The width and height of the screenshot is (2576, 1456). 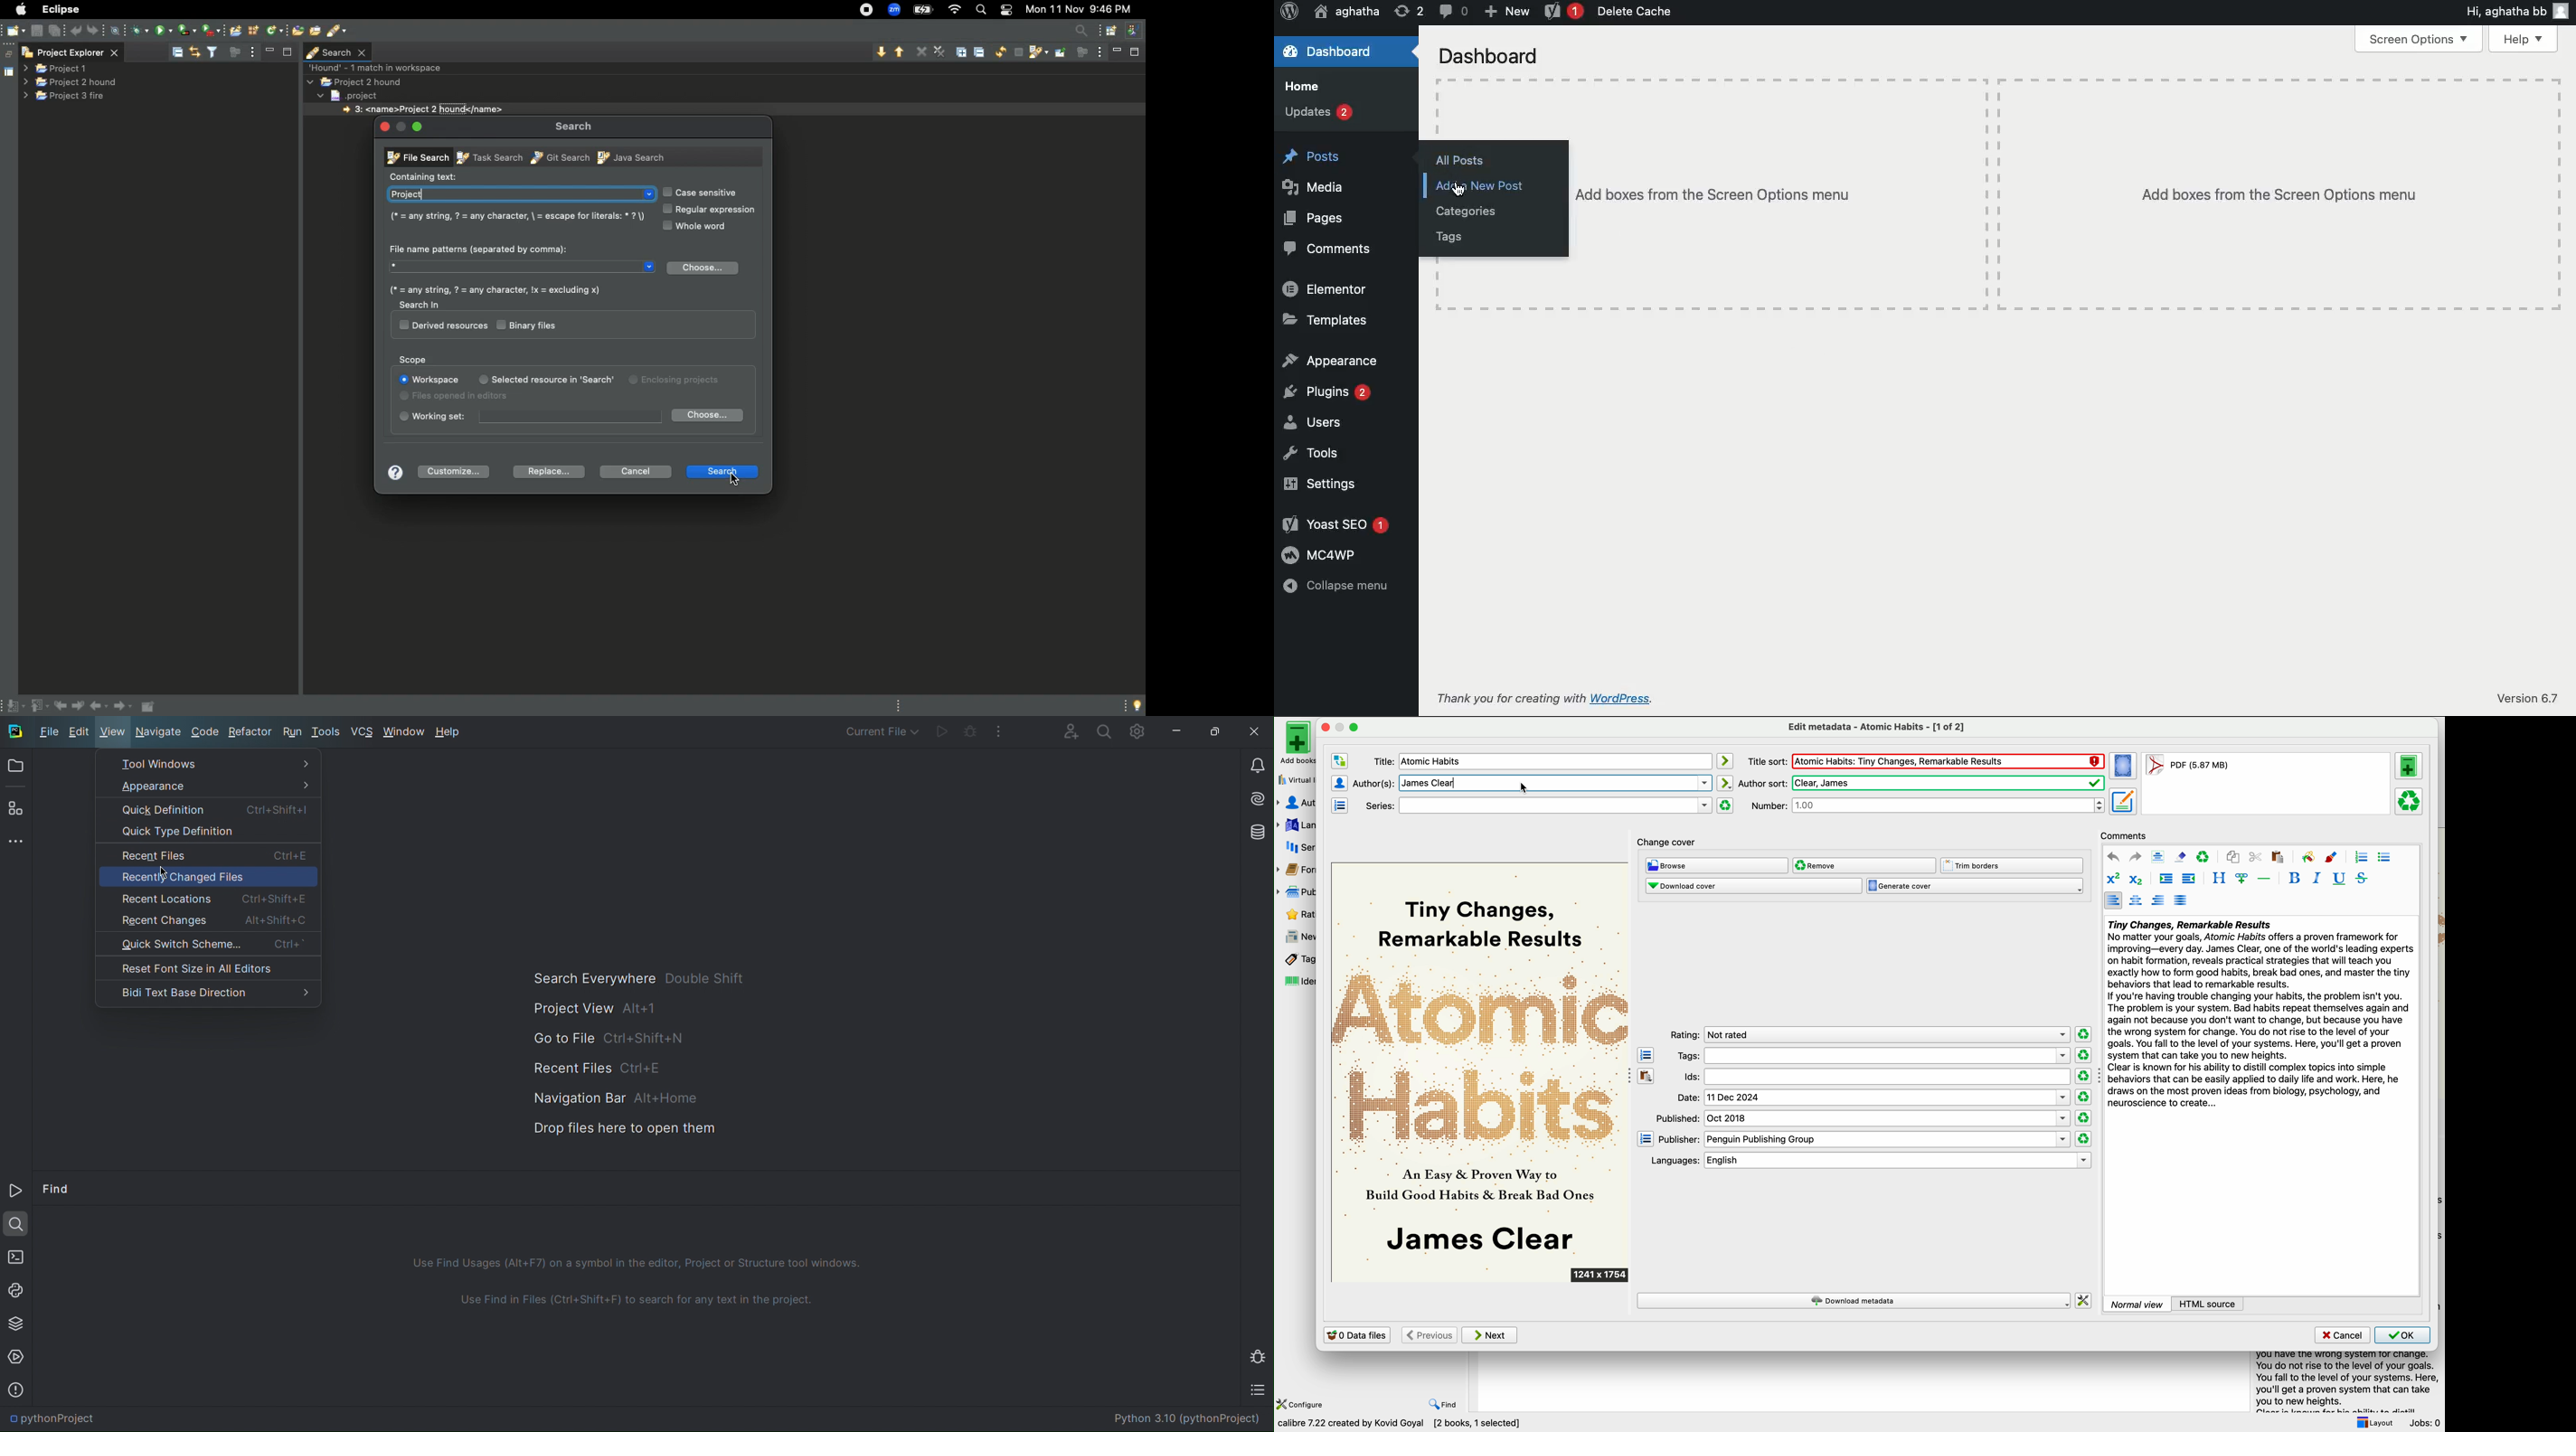 What do you see at coordinates (2166, 879) in the screenshot?
I see `increase indentation` at bounding box center [2166, 879].